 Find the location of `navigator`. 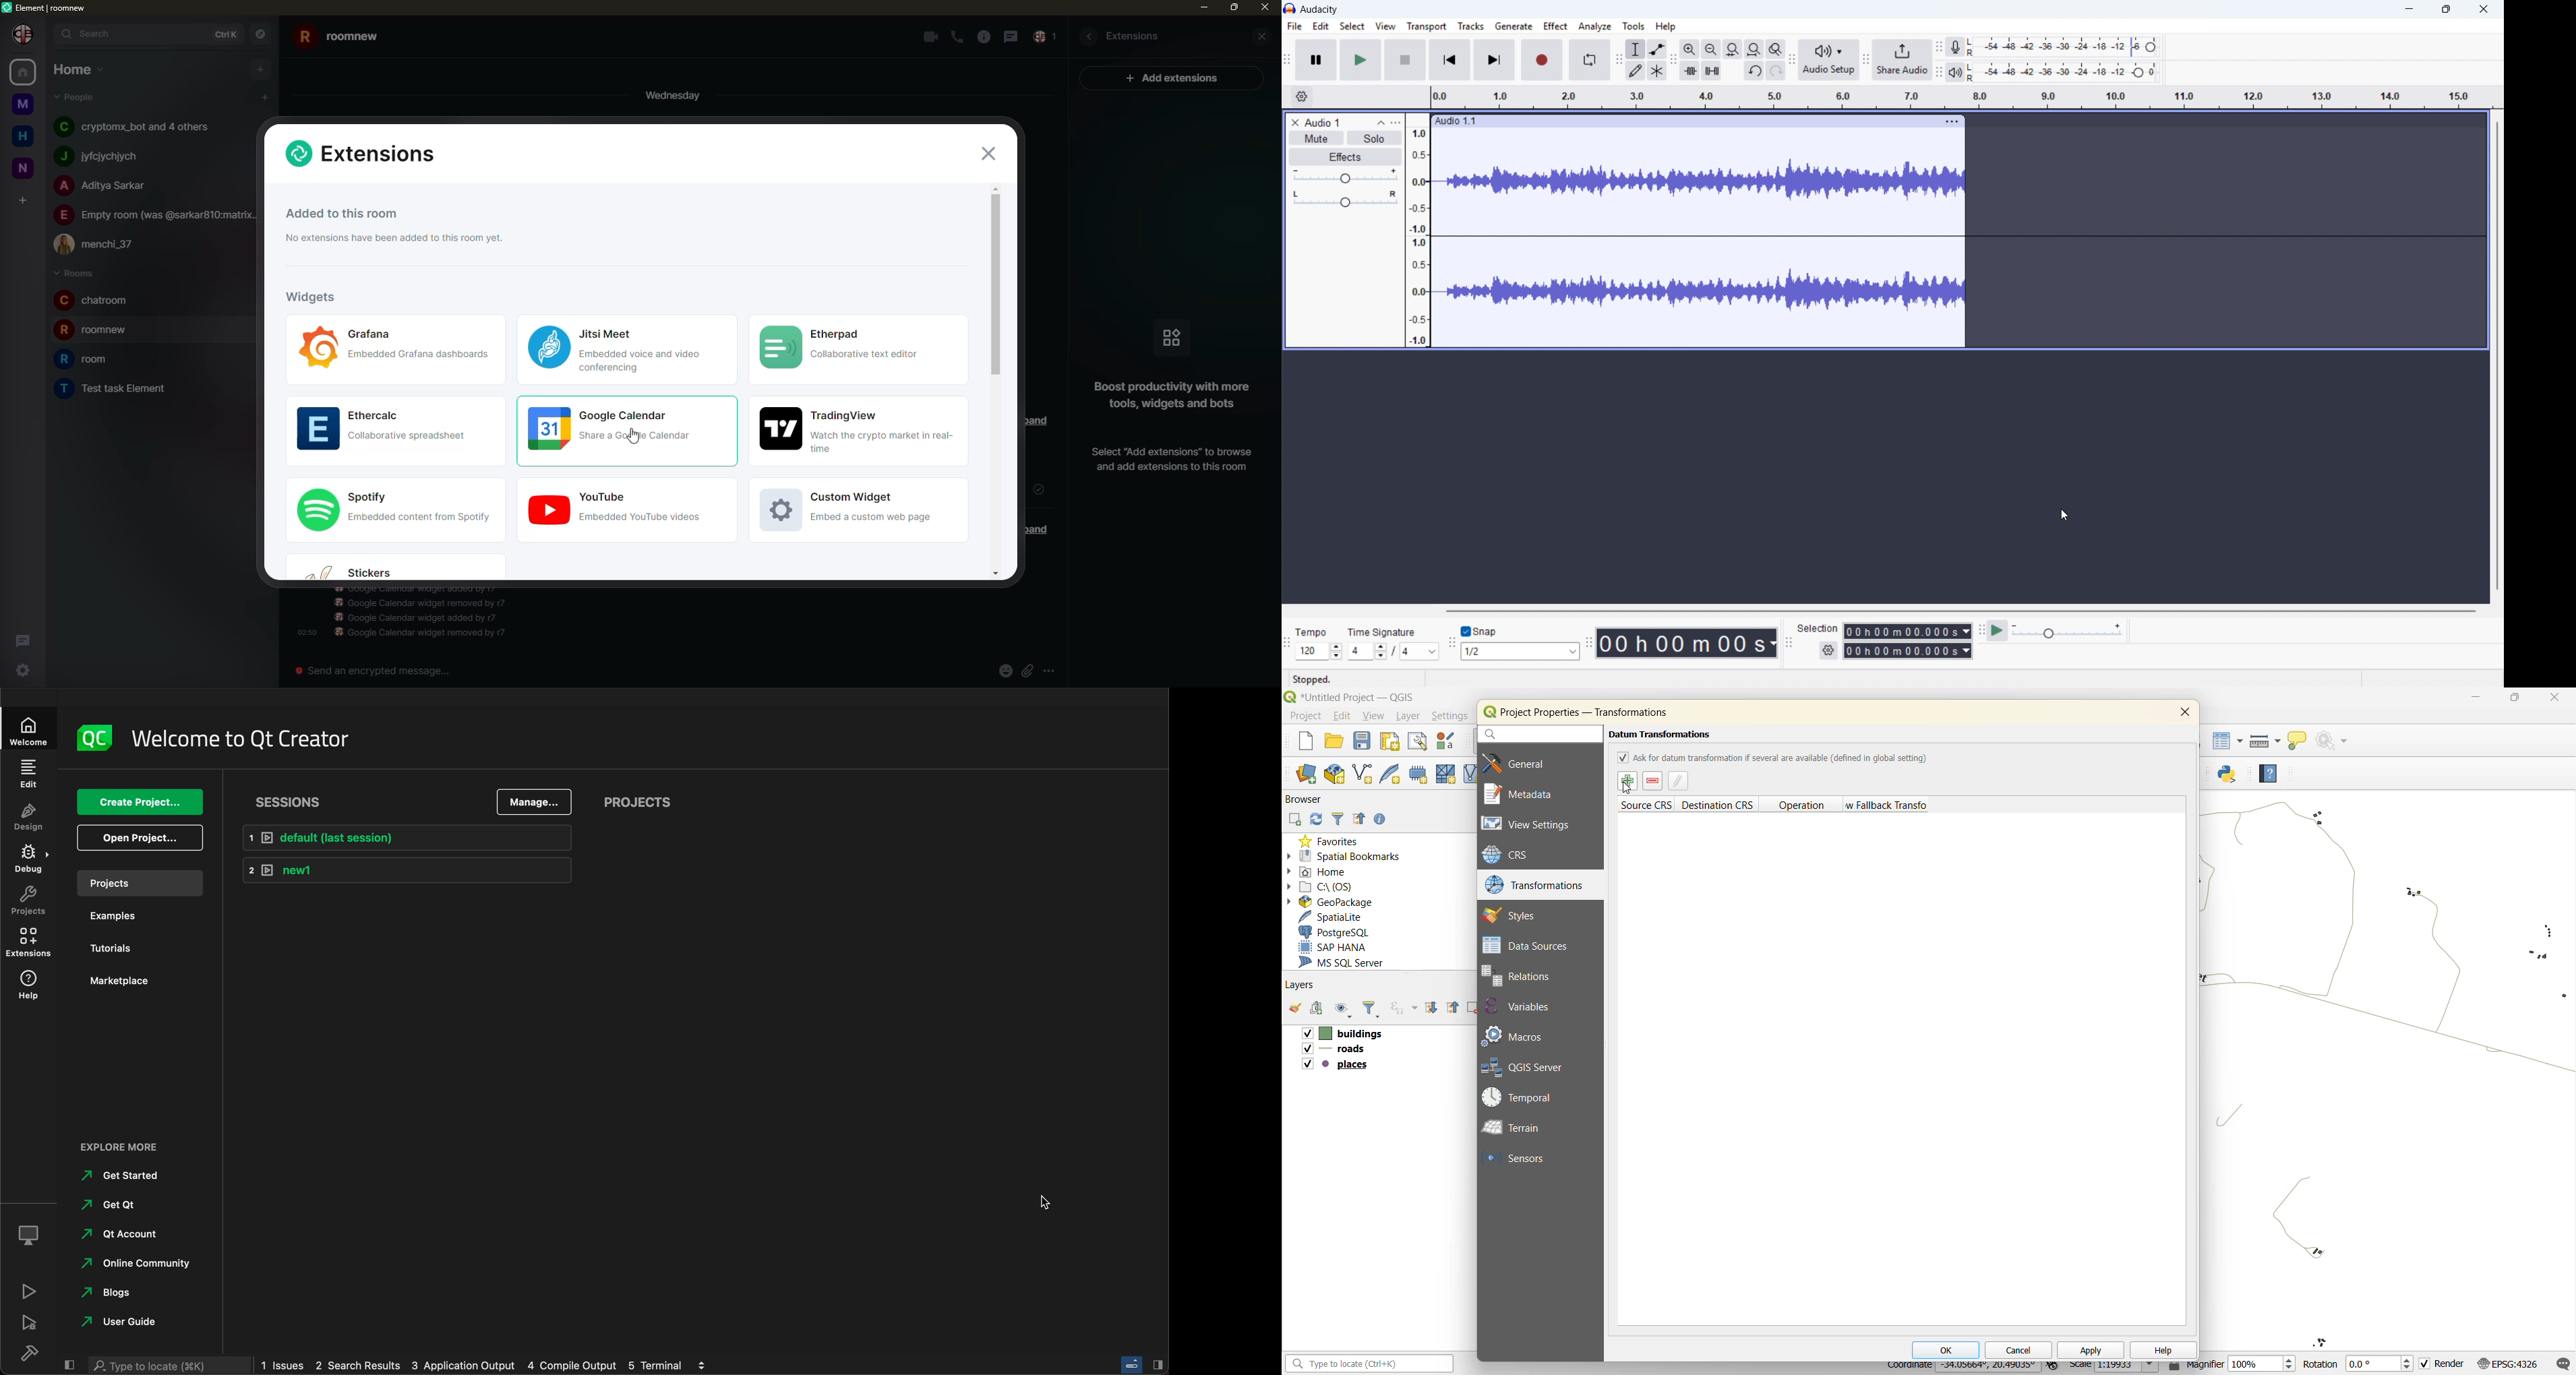

navigator is located at coordinates (261, 33).